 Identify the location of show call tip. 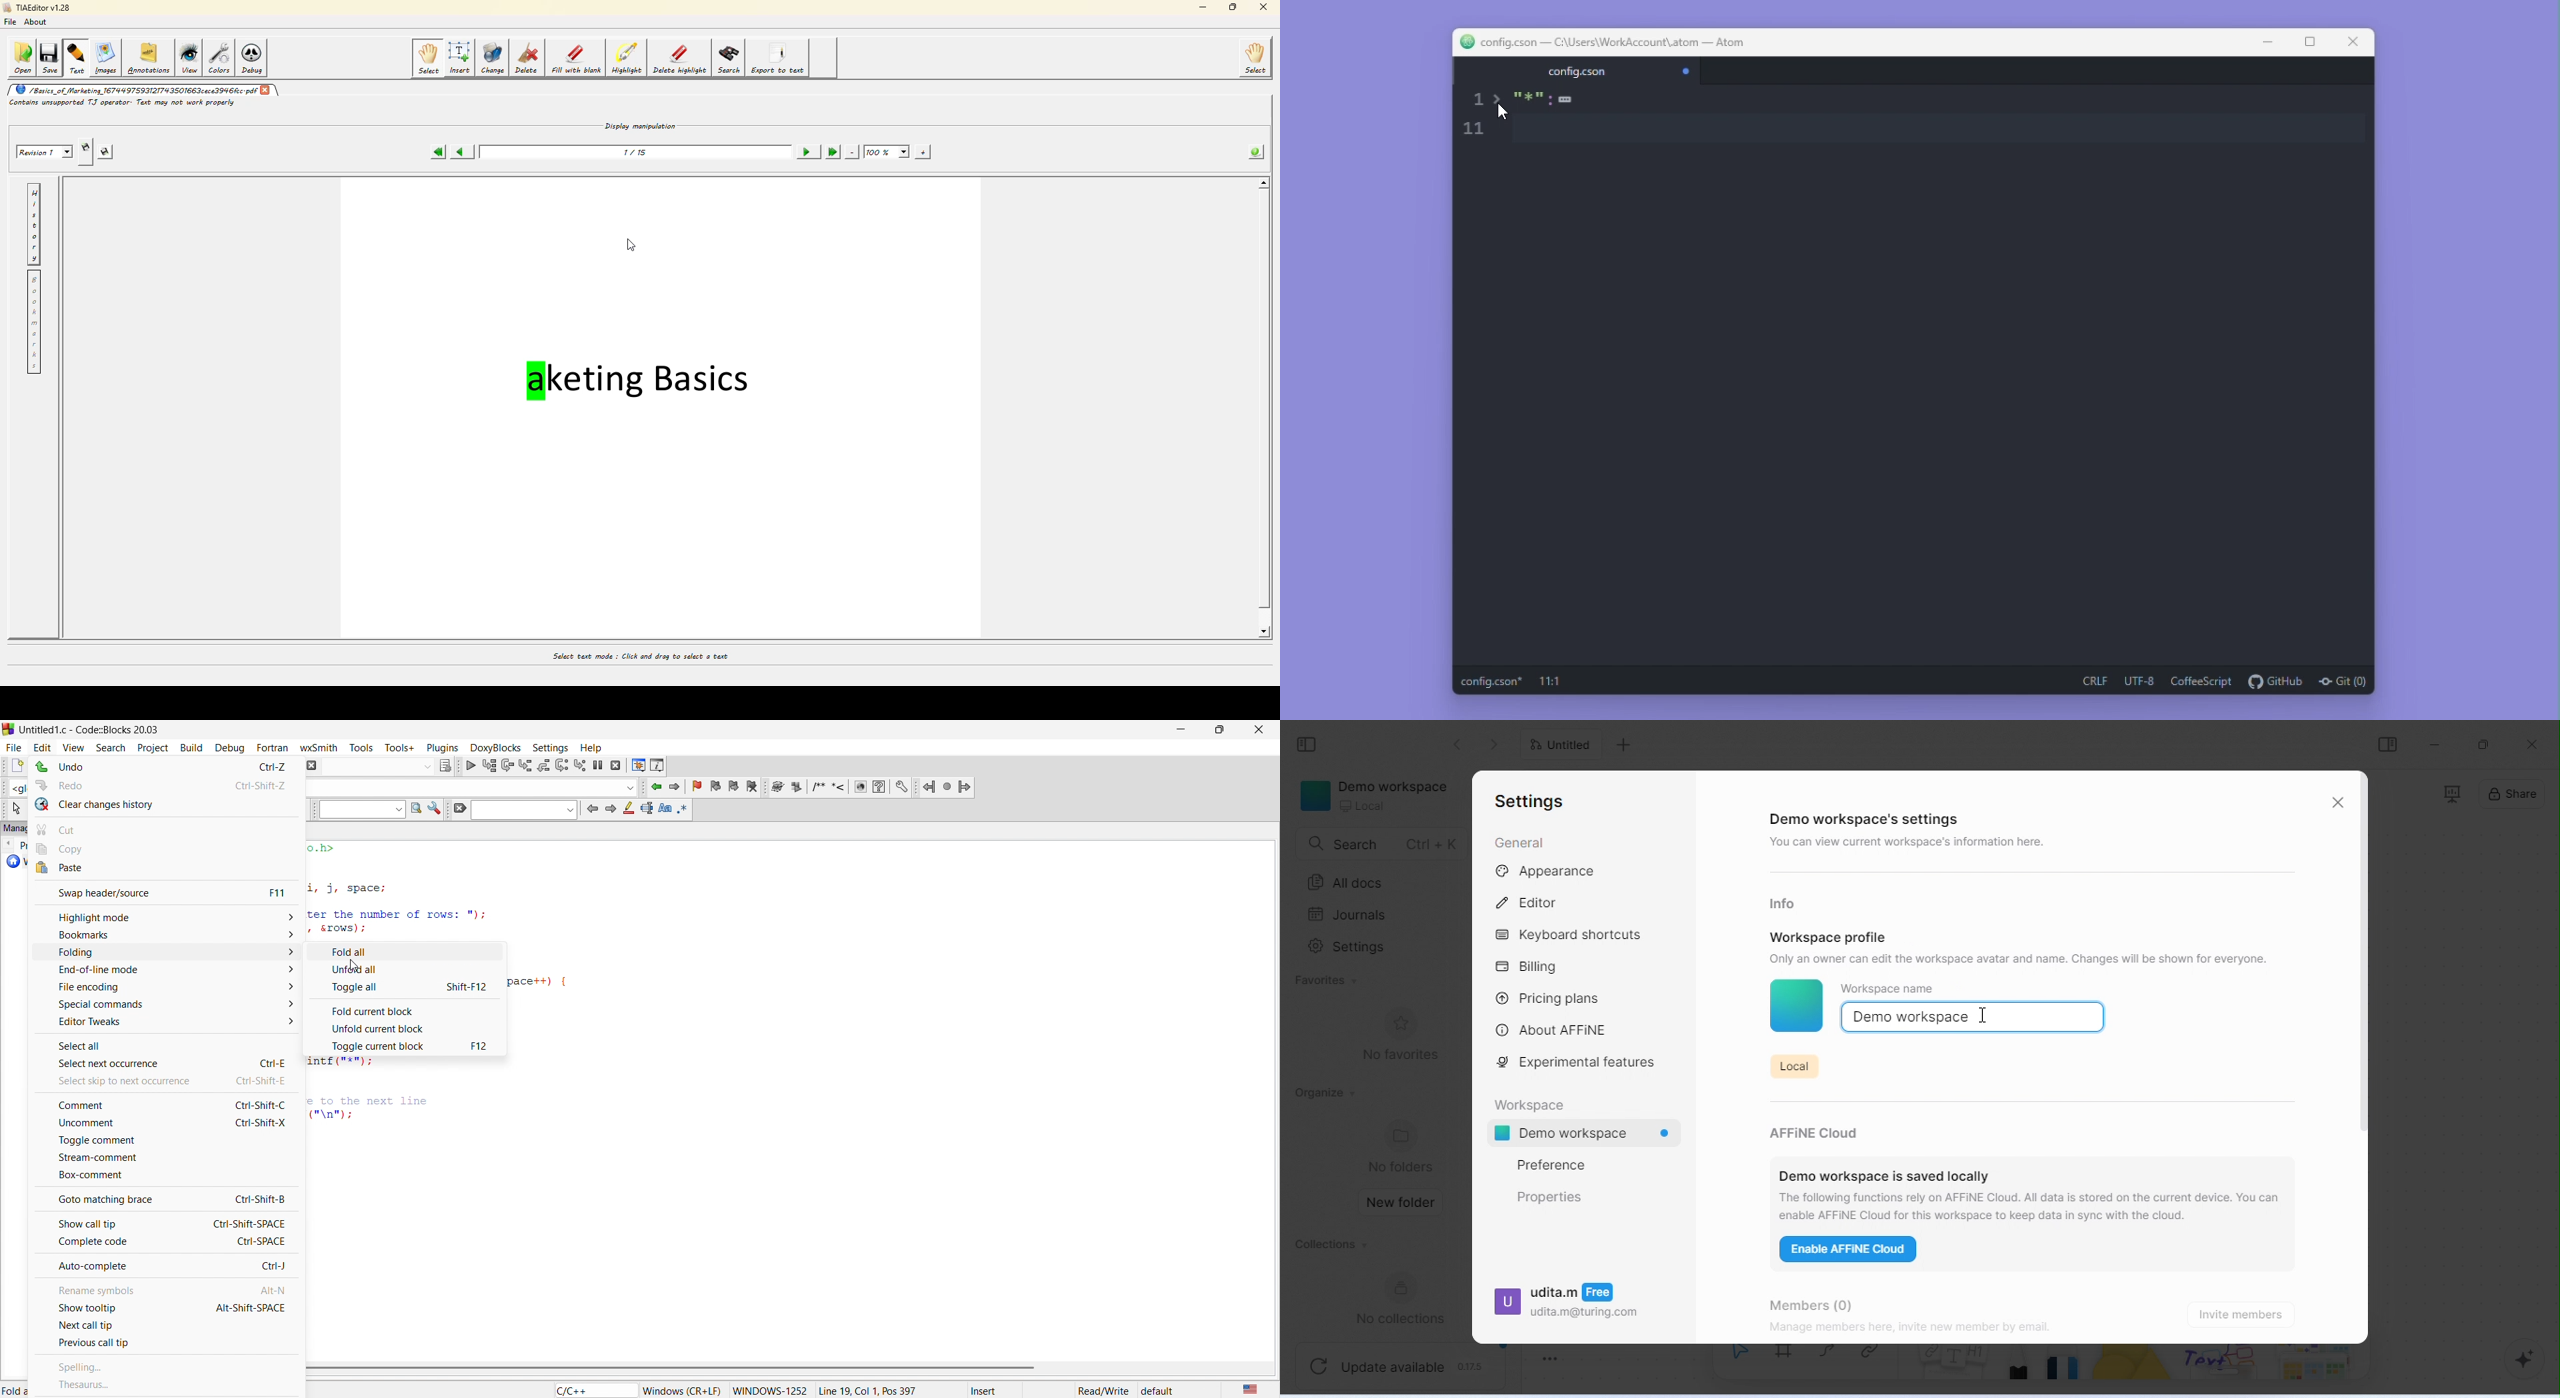
(161, 1222).